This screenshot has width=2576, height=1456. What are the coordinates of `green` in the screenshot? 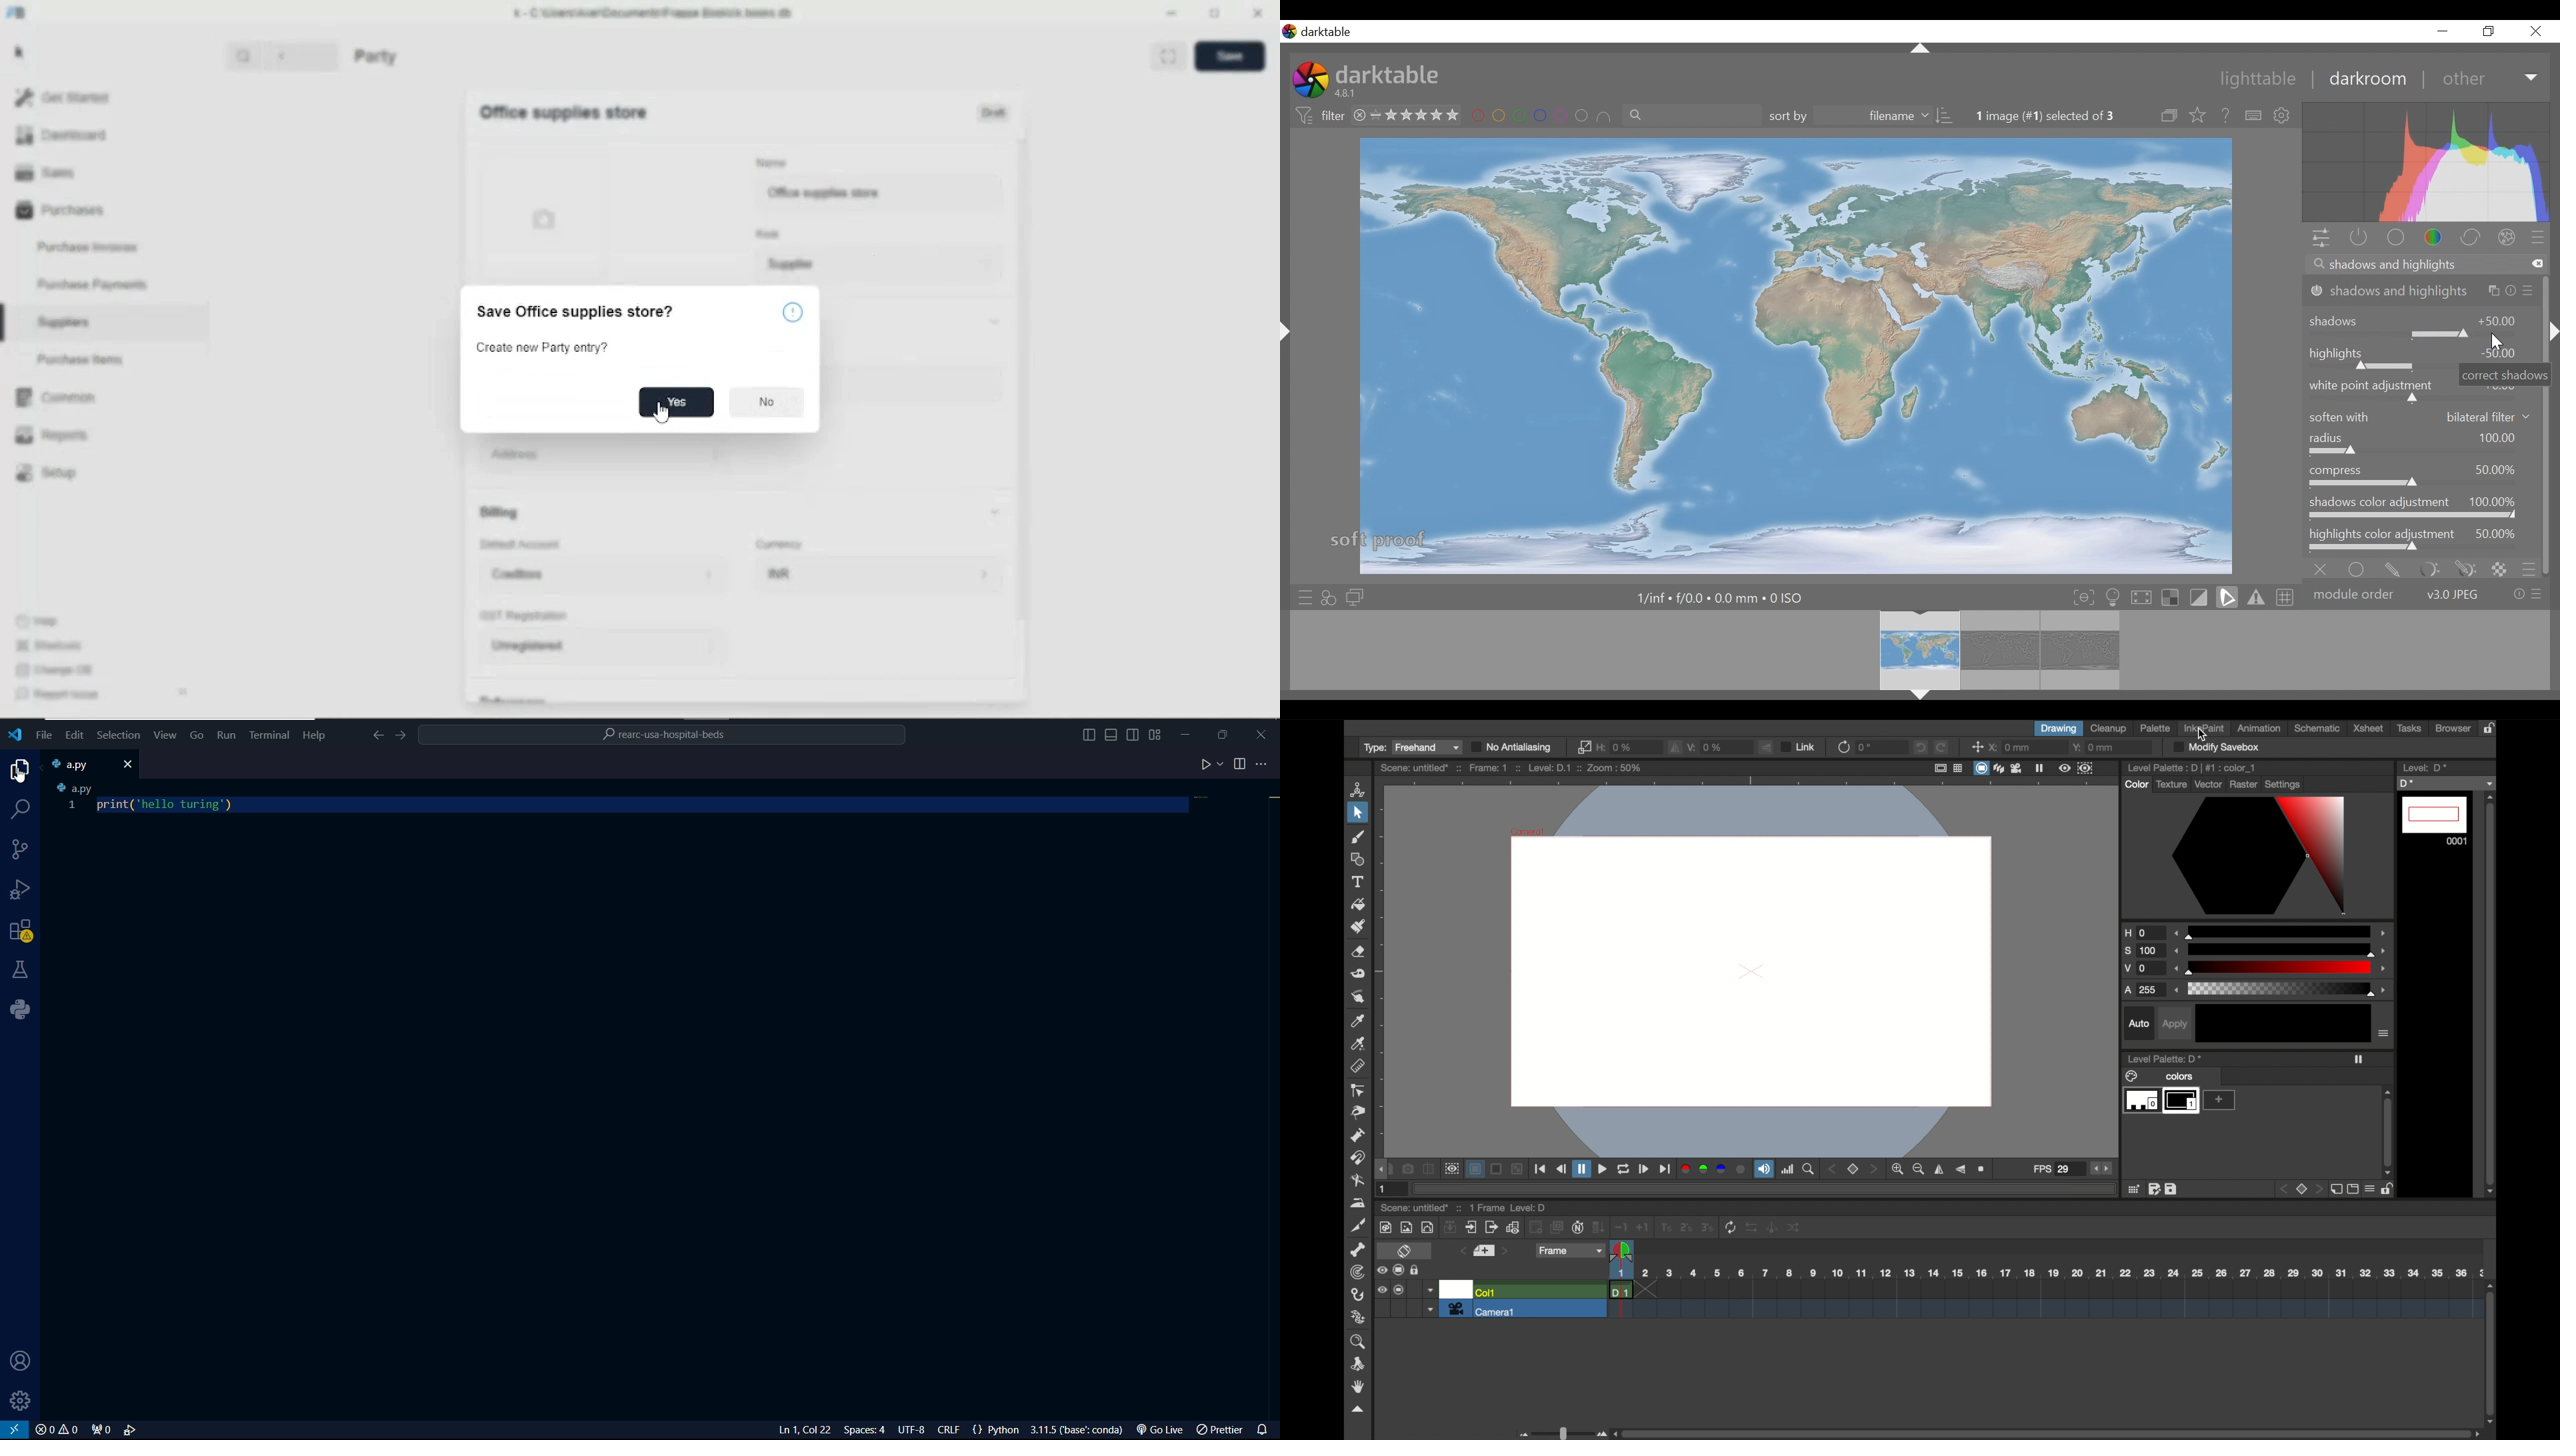 It's located at (1703, 1169).